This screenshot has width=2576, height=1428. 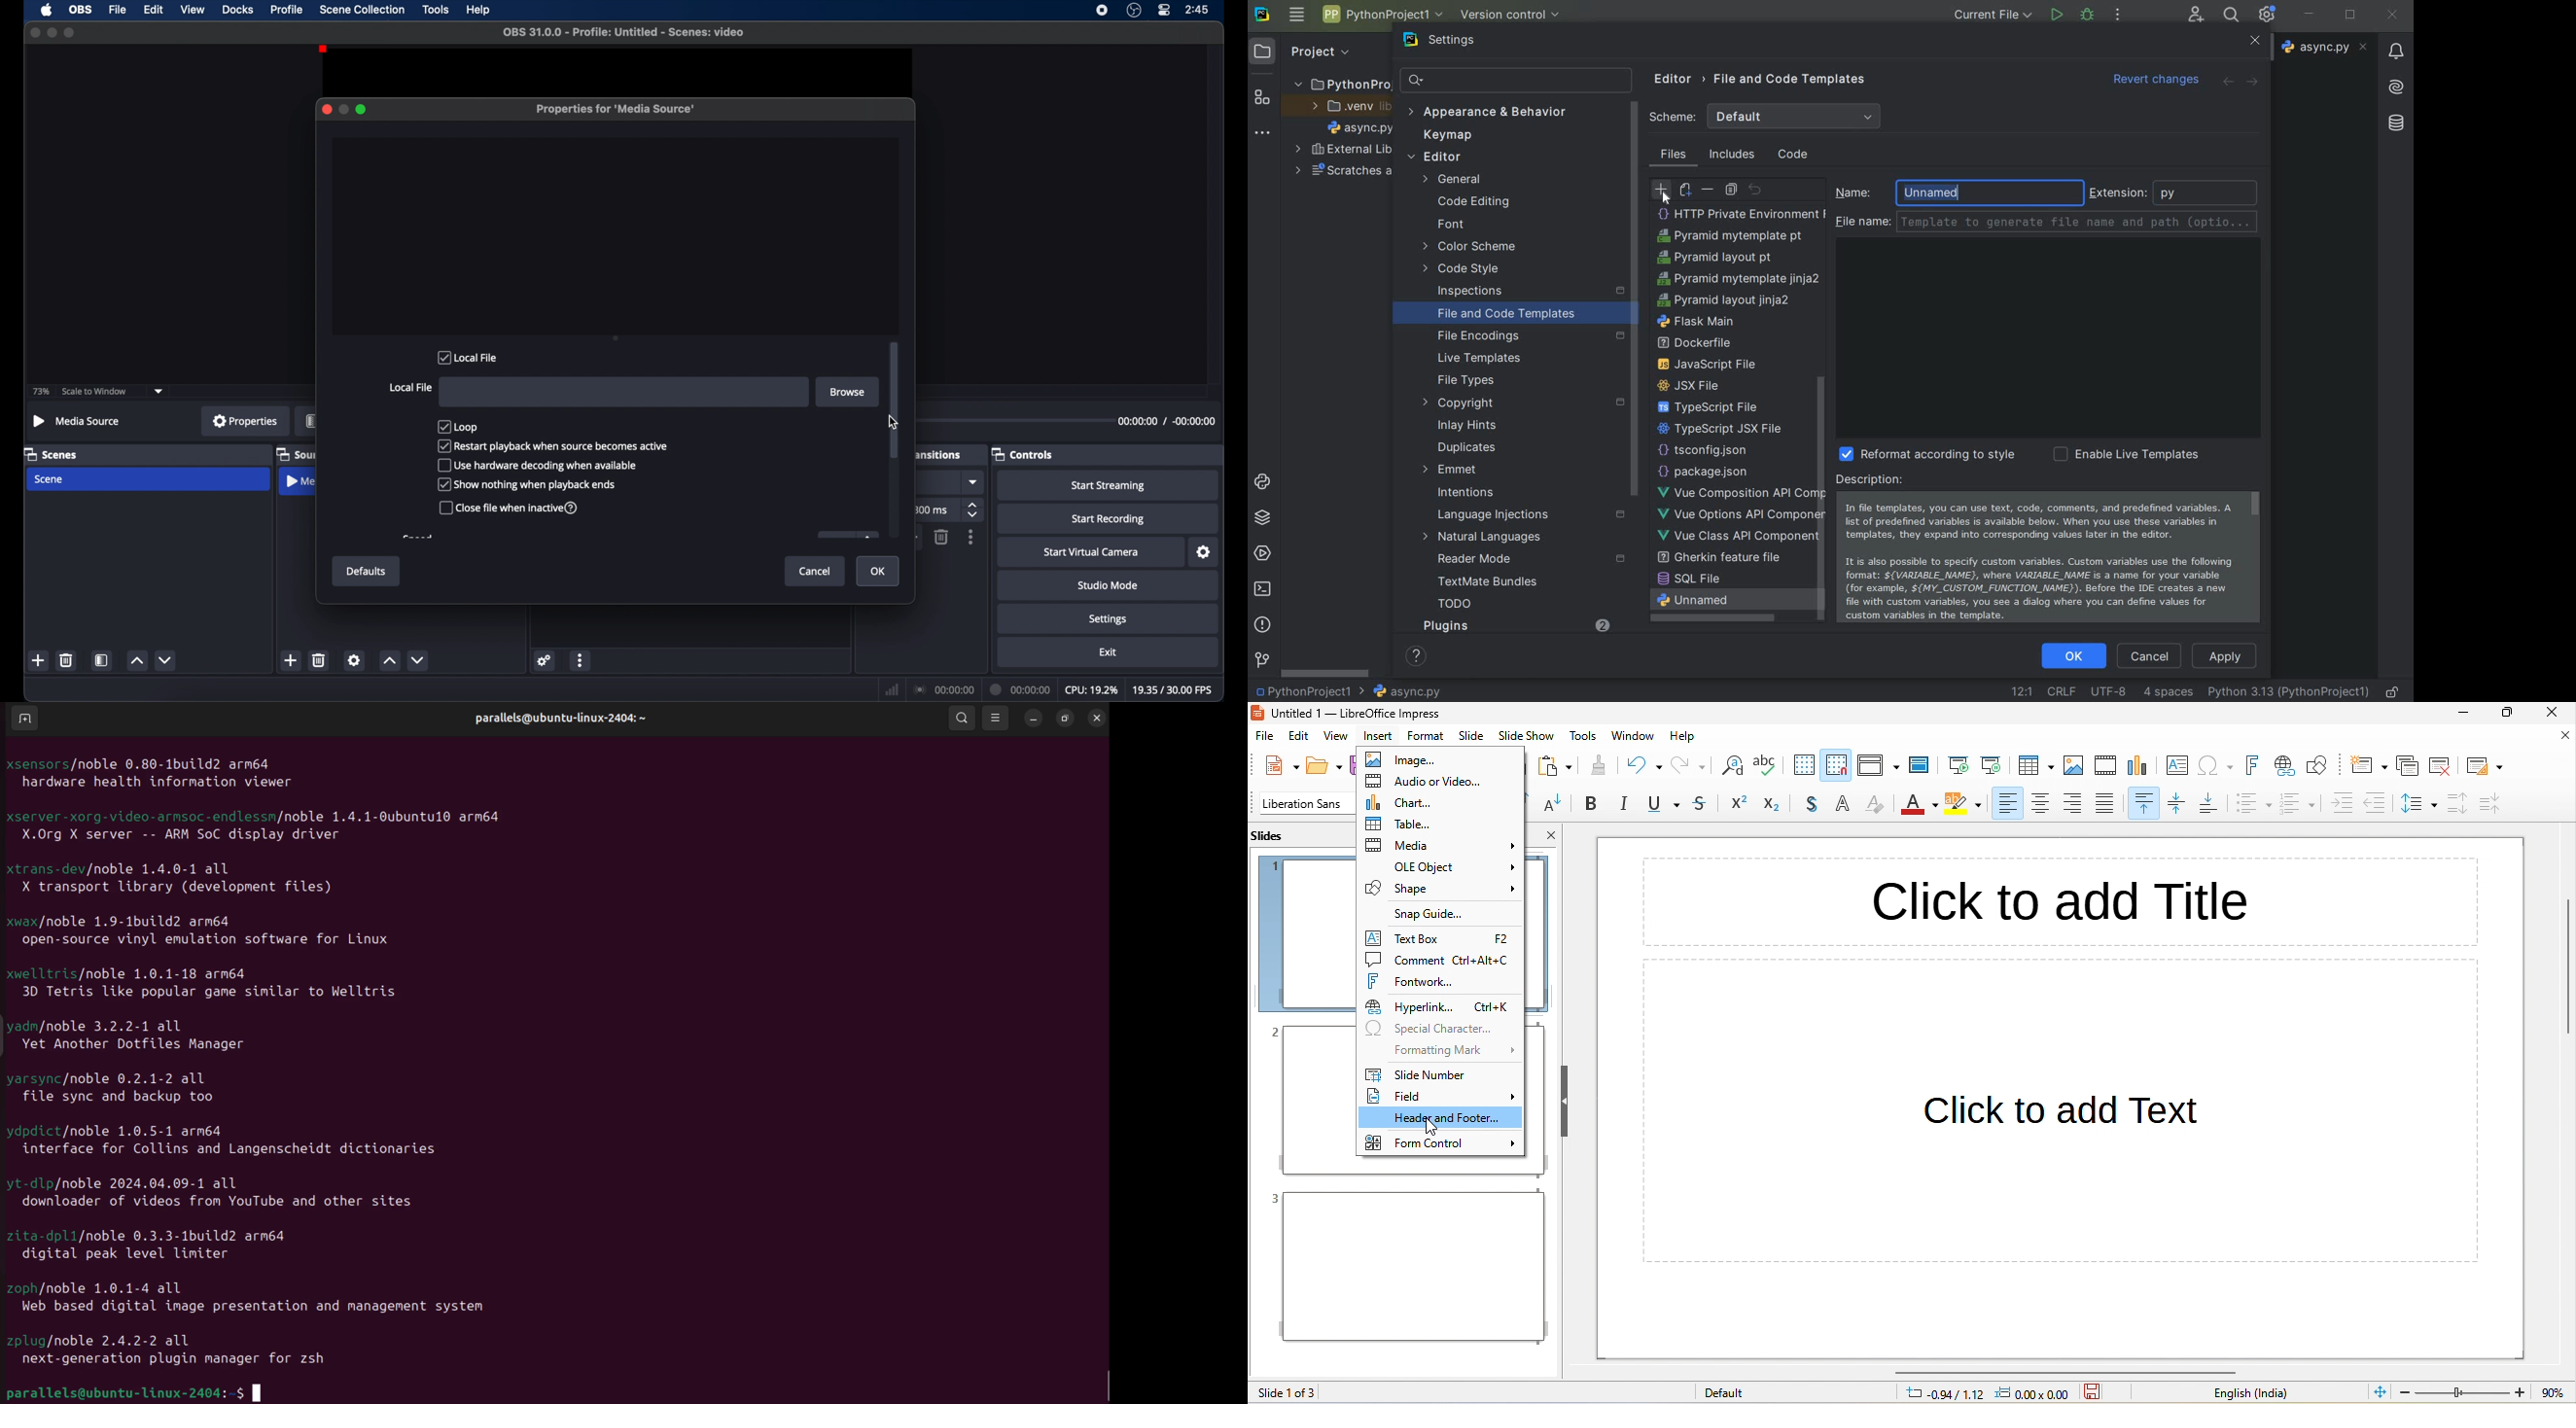 What do you see at coordinates (1426, 735) in the screenshot?
I see `format` at bounding box center [1426, 735].